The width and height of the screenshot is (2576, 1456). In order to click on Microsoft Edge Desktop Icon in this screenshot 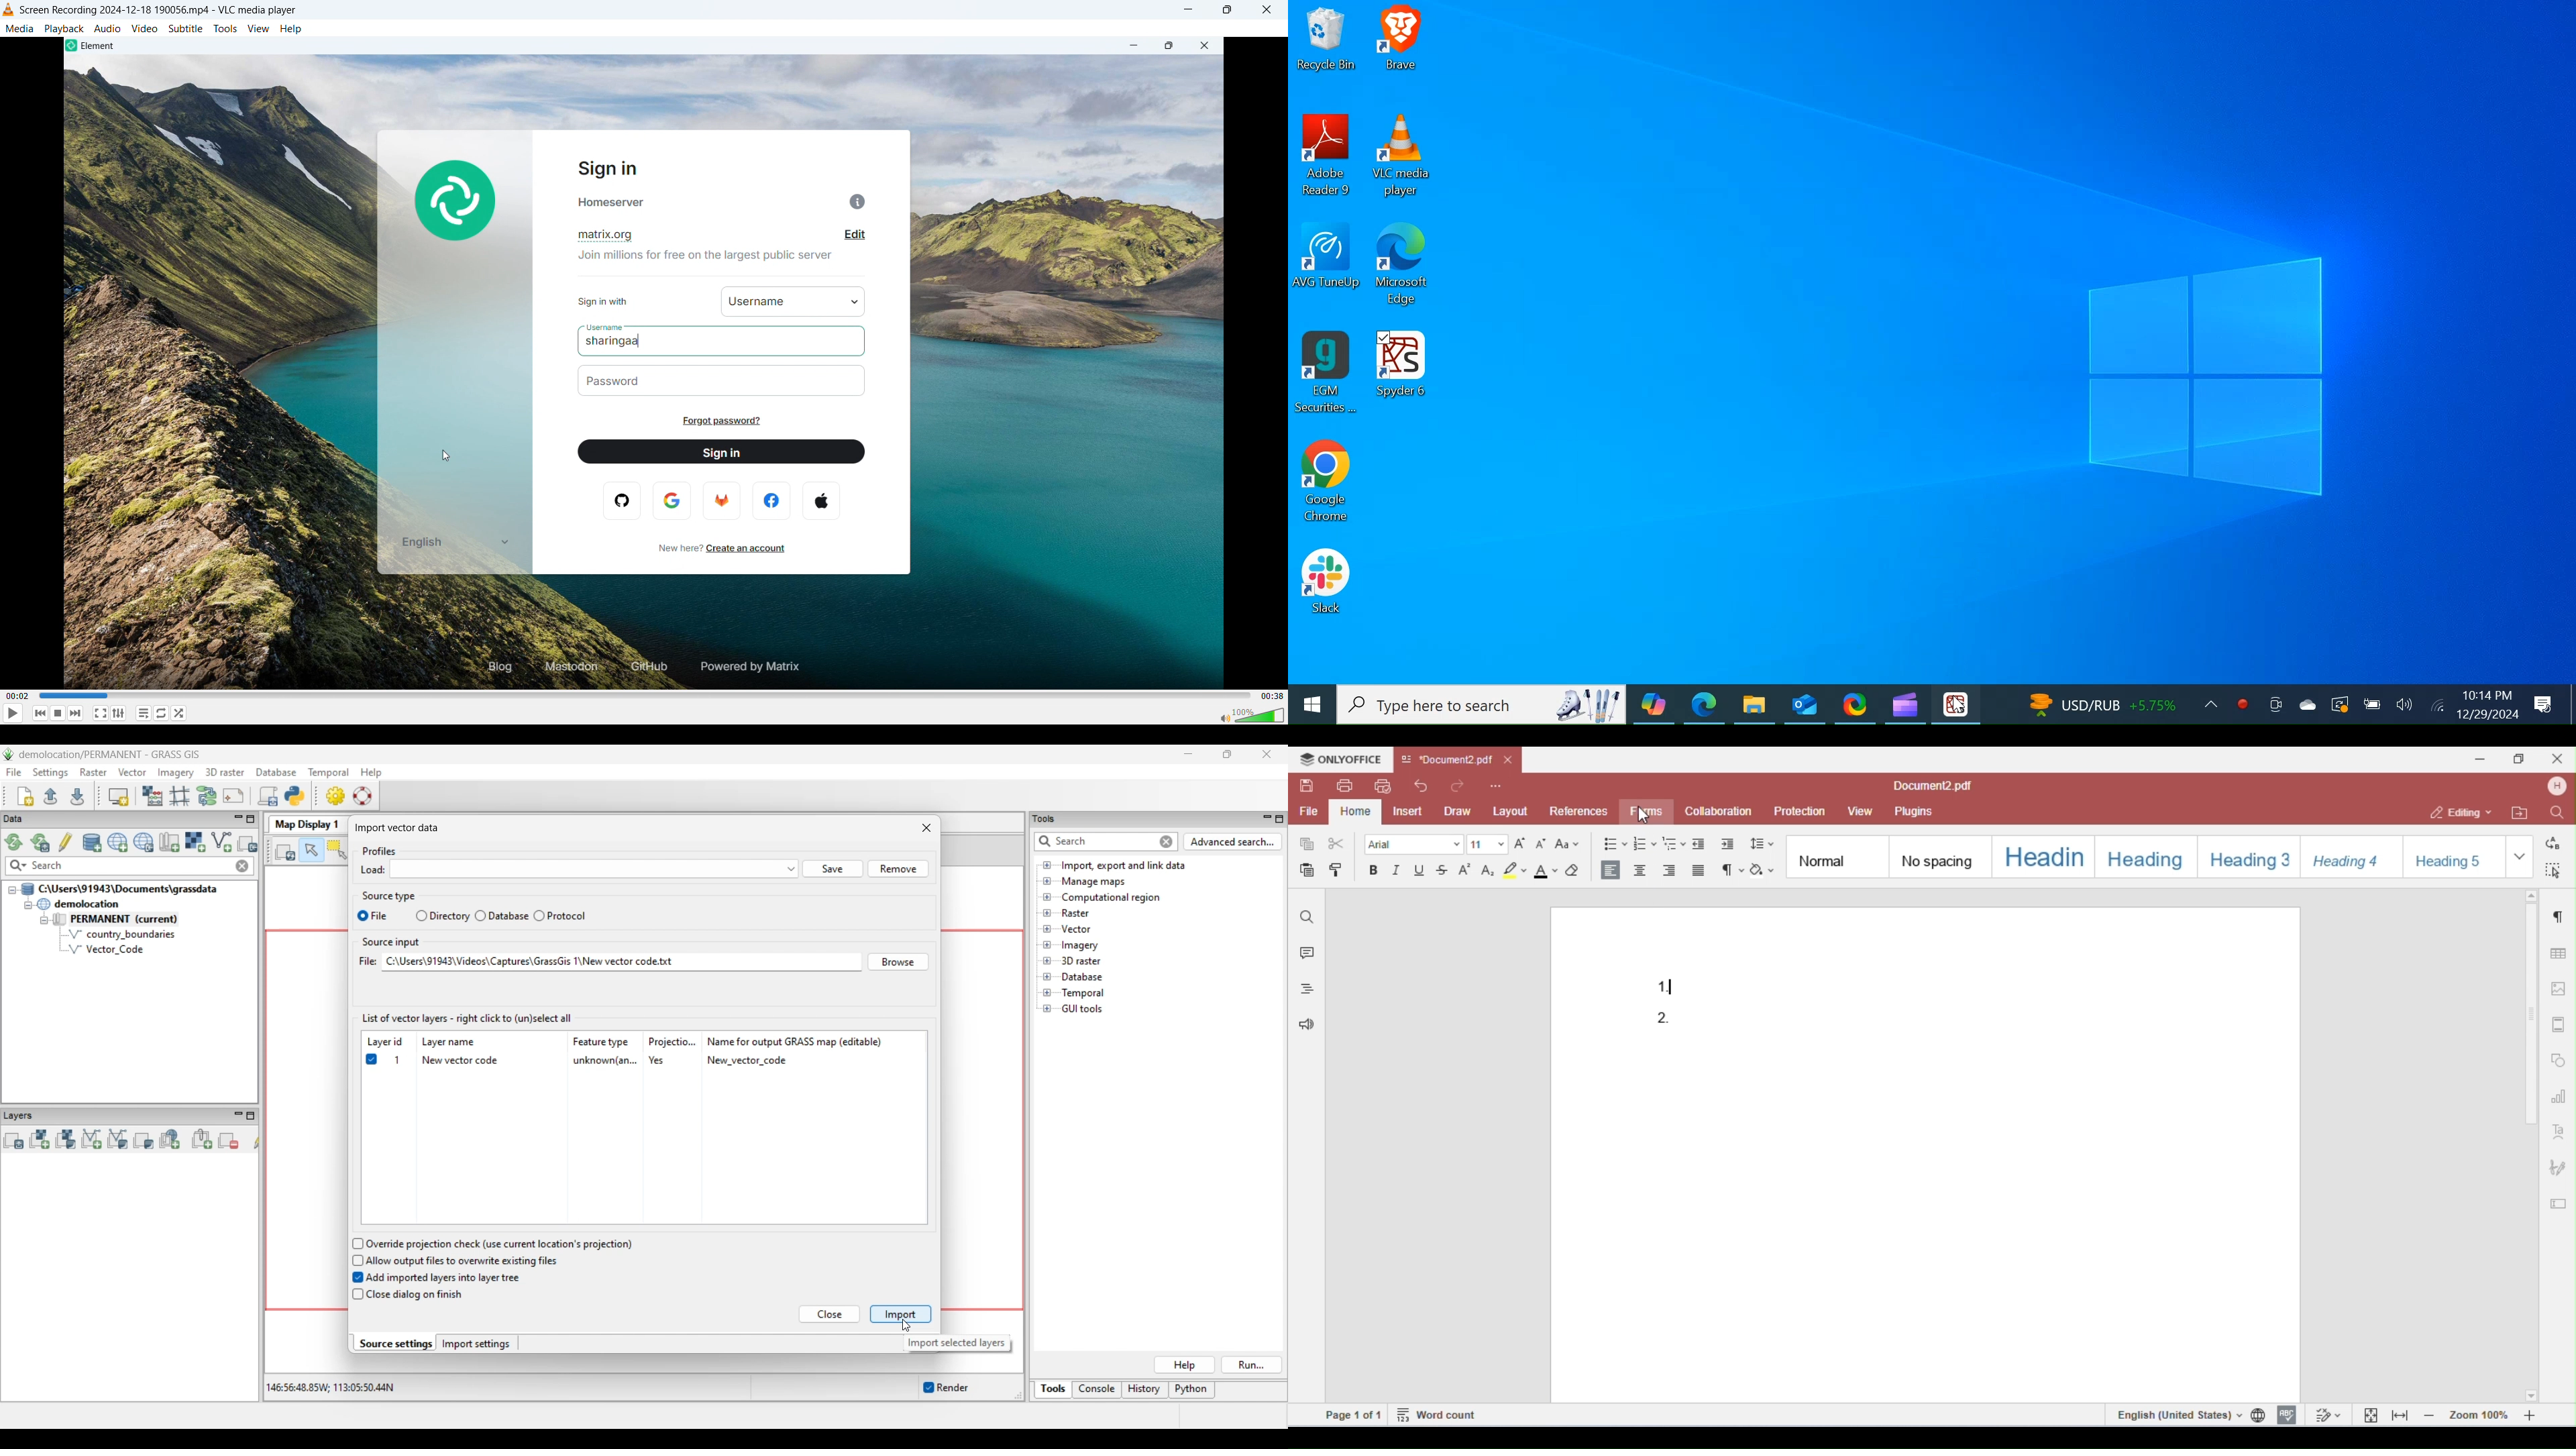, I will do `click(1412, 264)`.